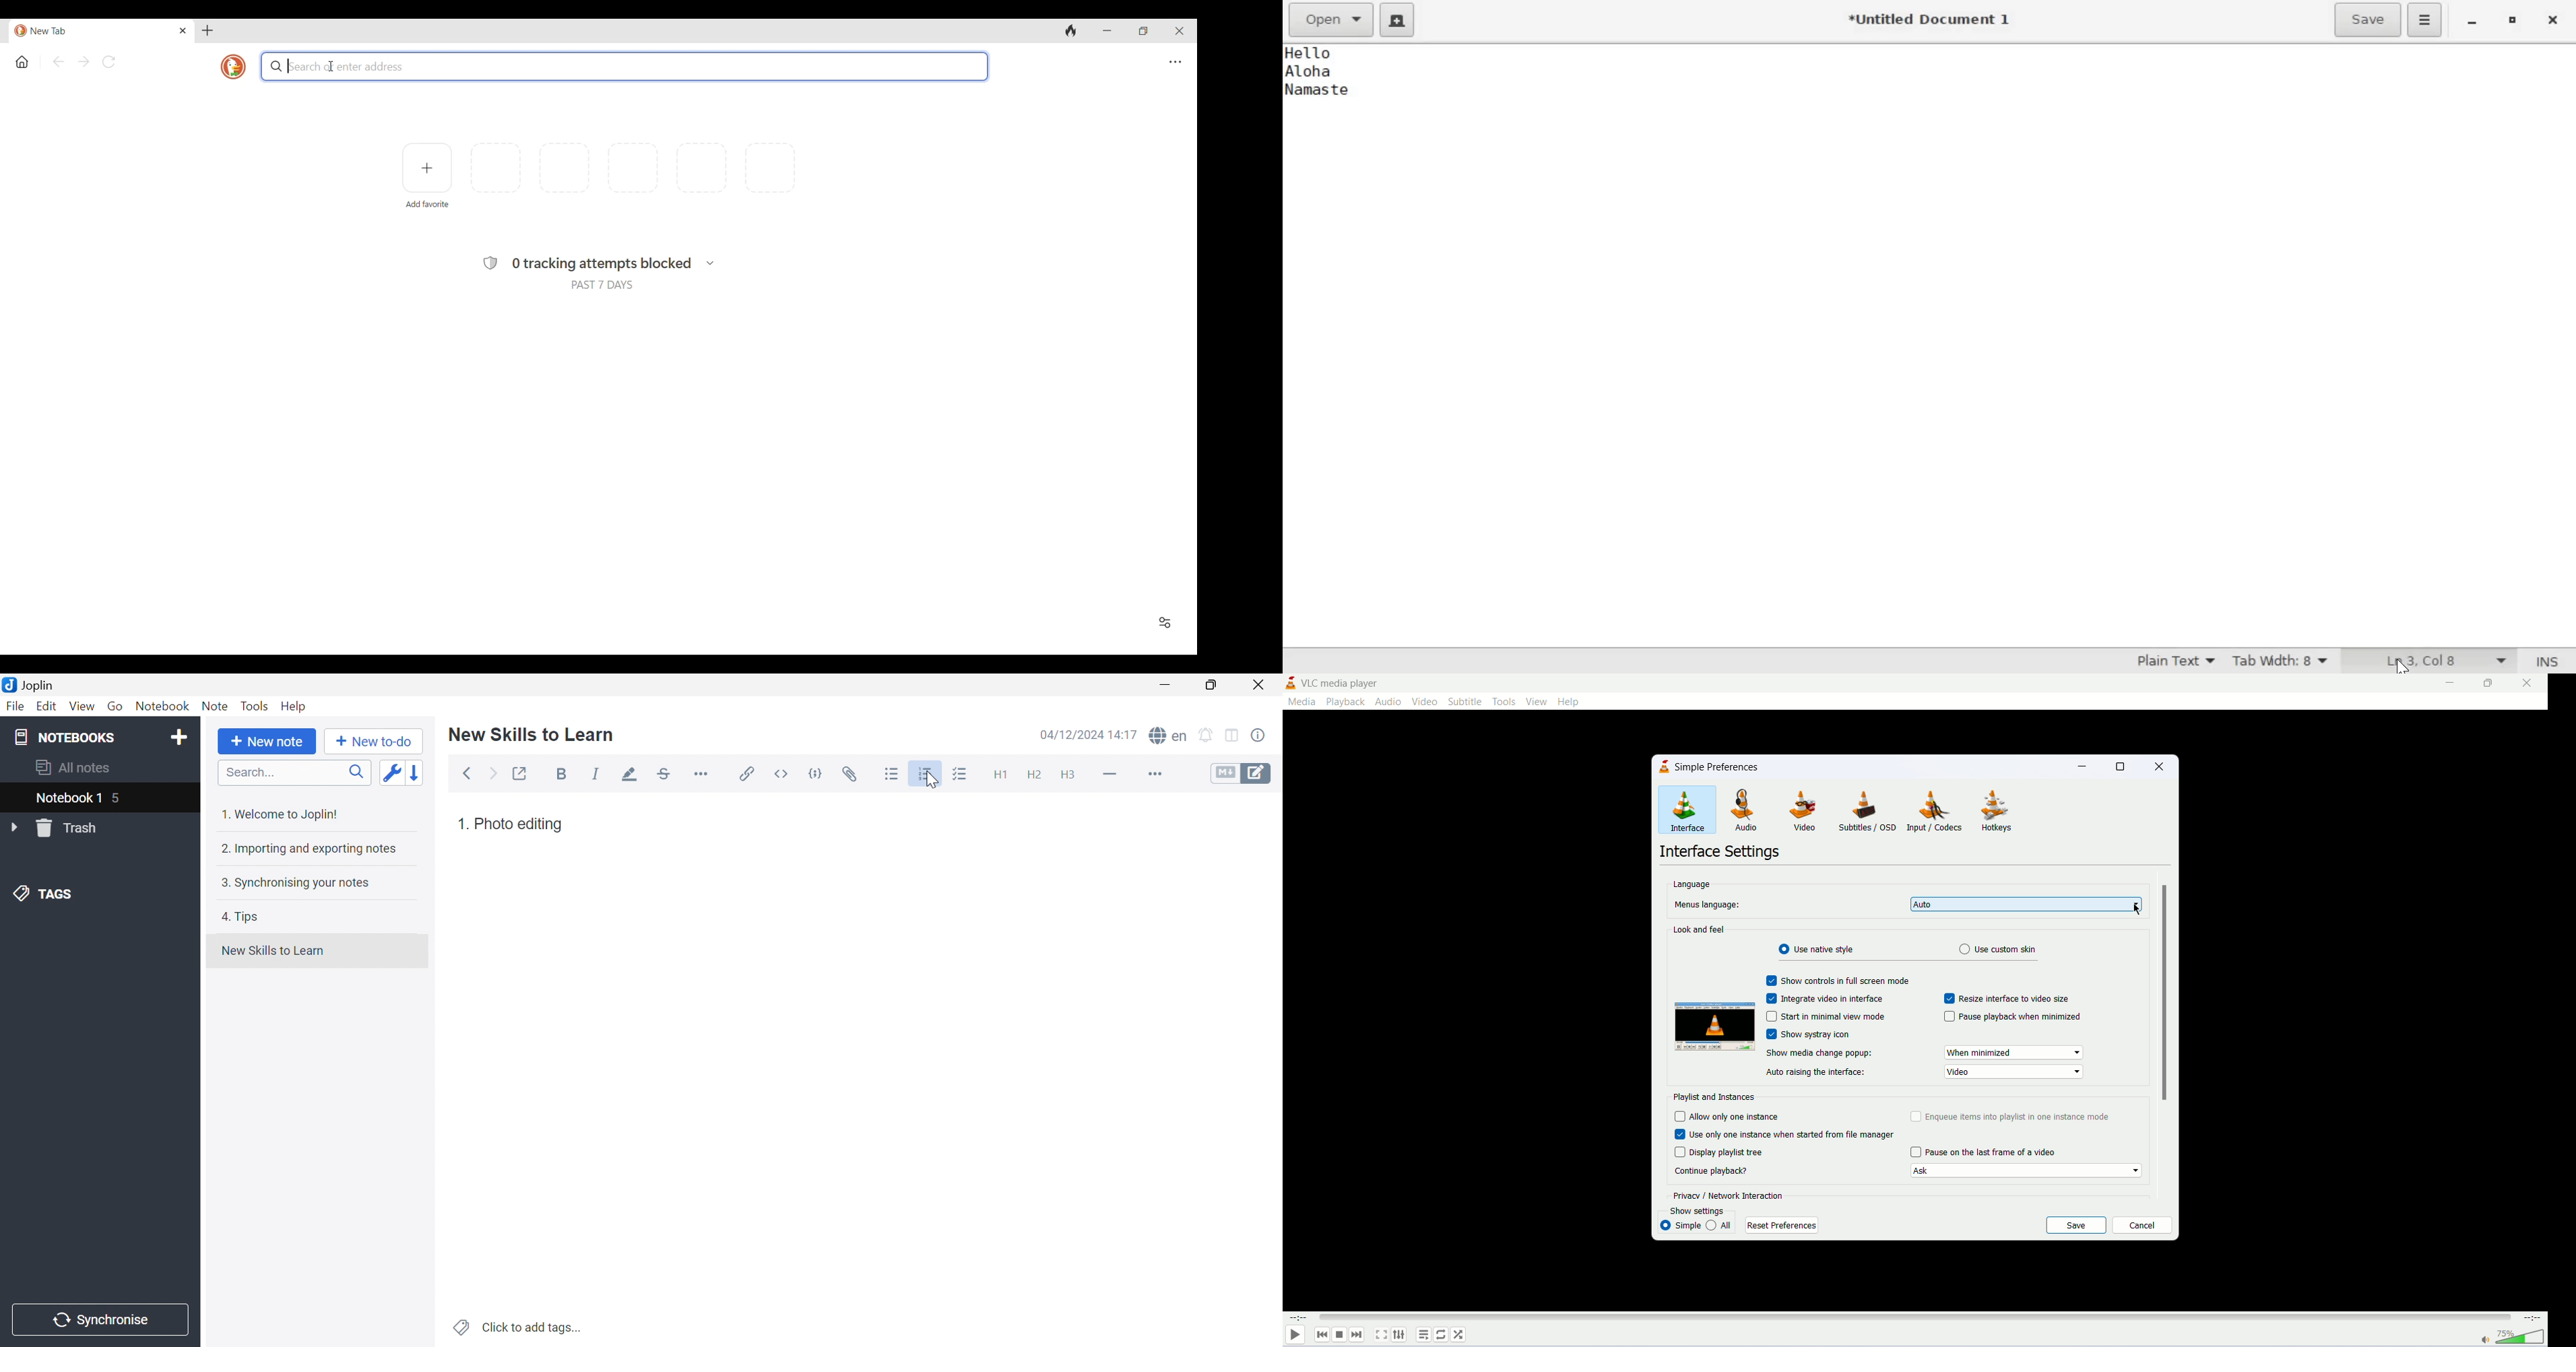 The height and width of the screenshot is (1372, 2576). I want to click on mouse cursor, so click(2138, 908).